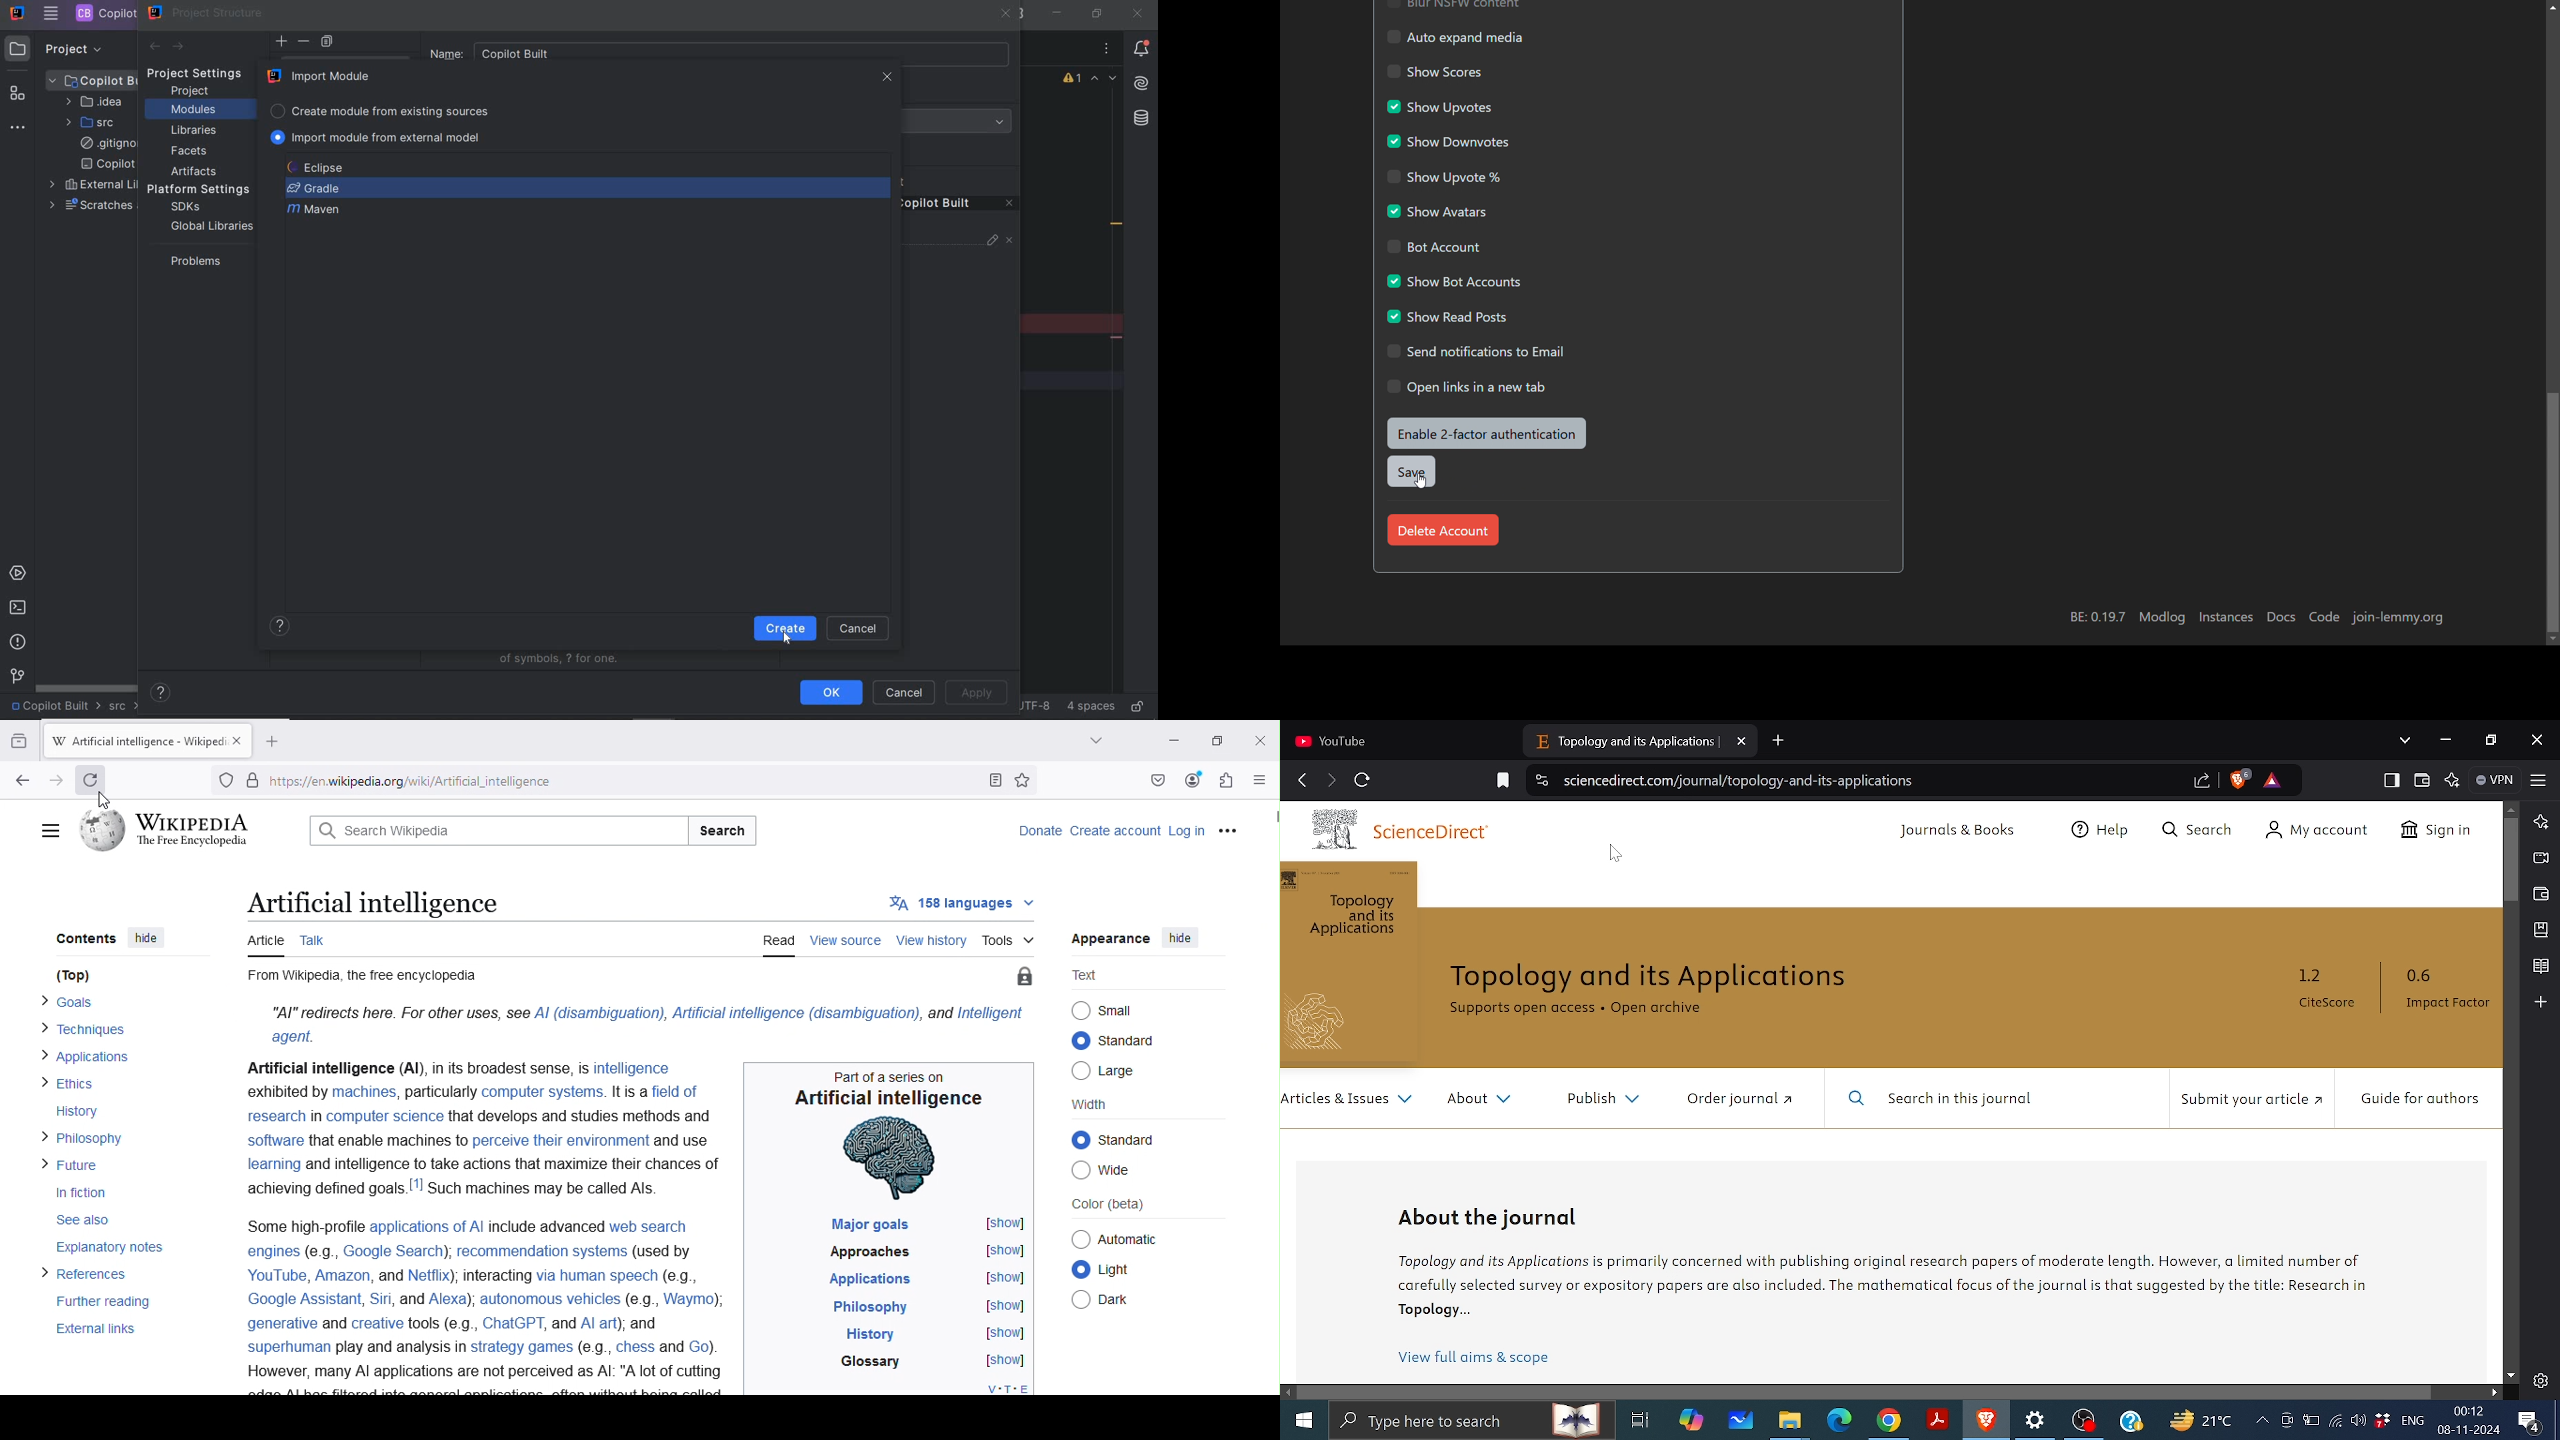 This screenshot has width=2576, height=1456. I want to click on perceive their environment, so click(562, 1141).